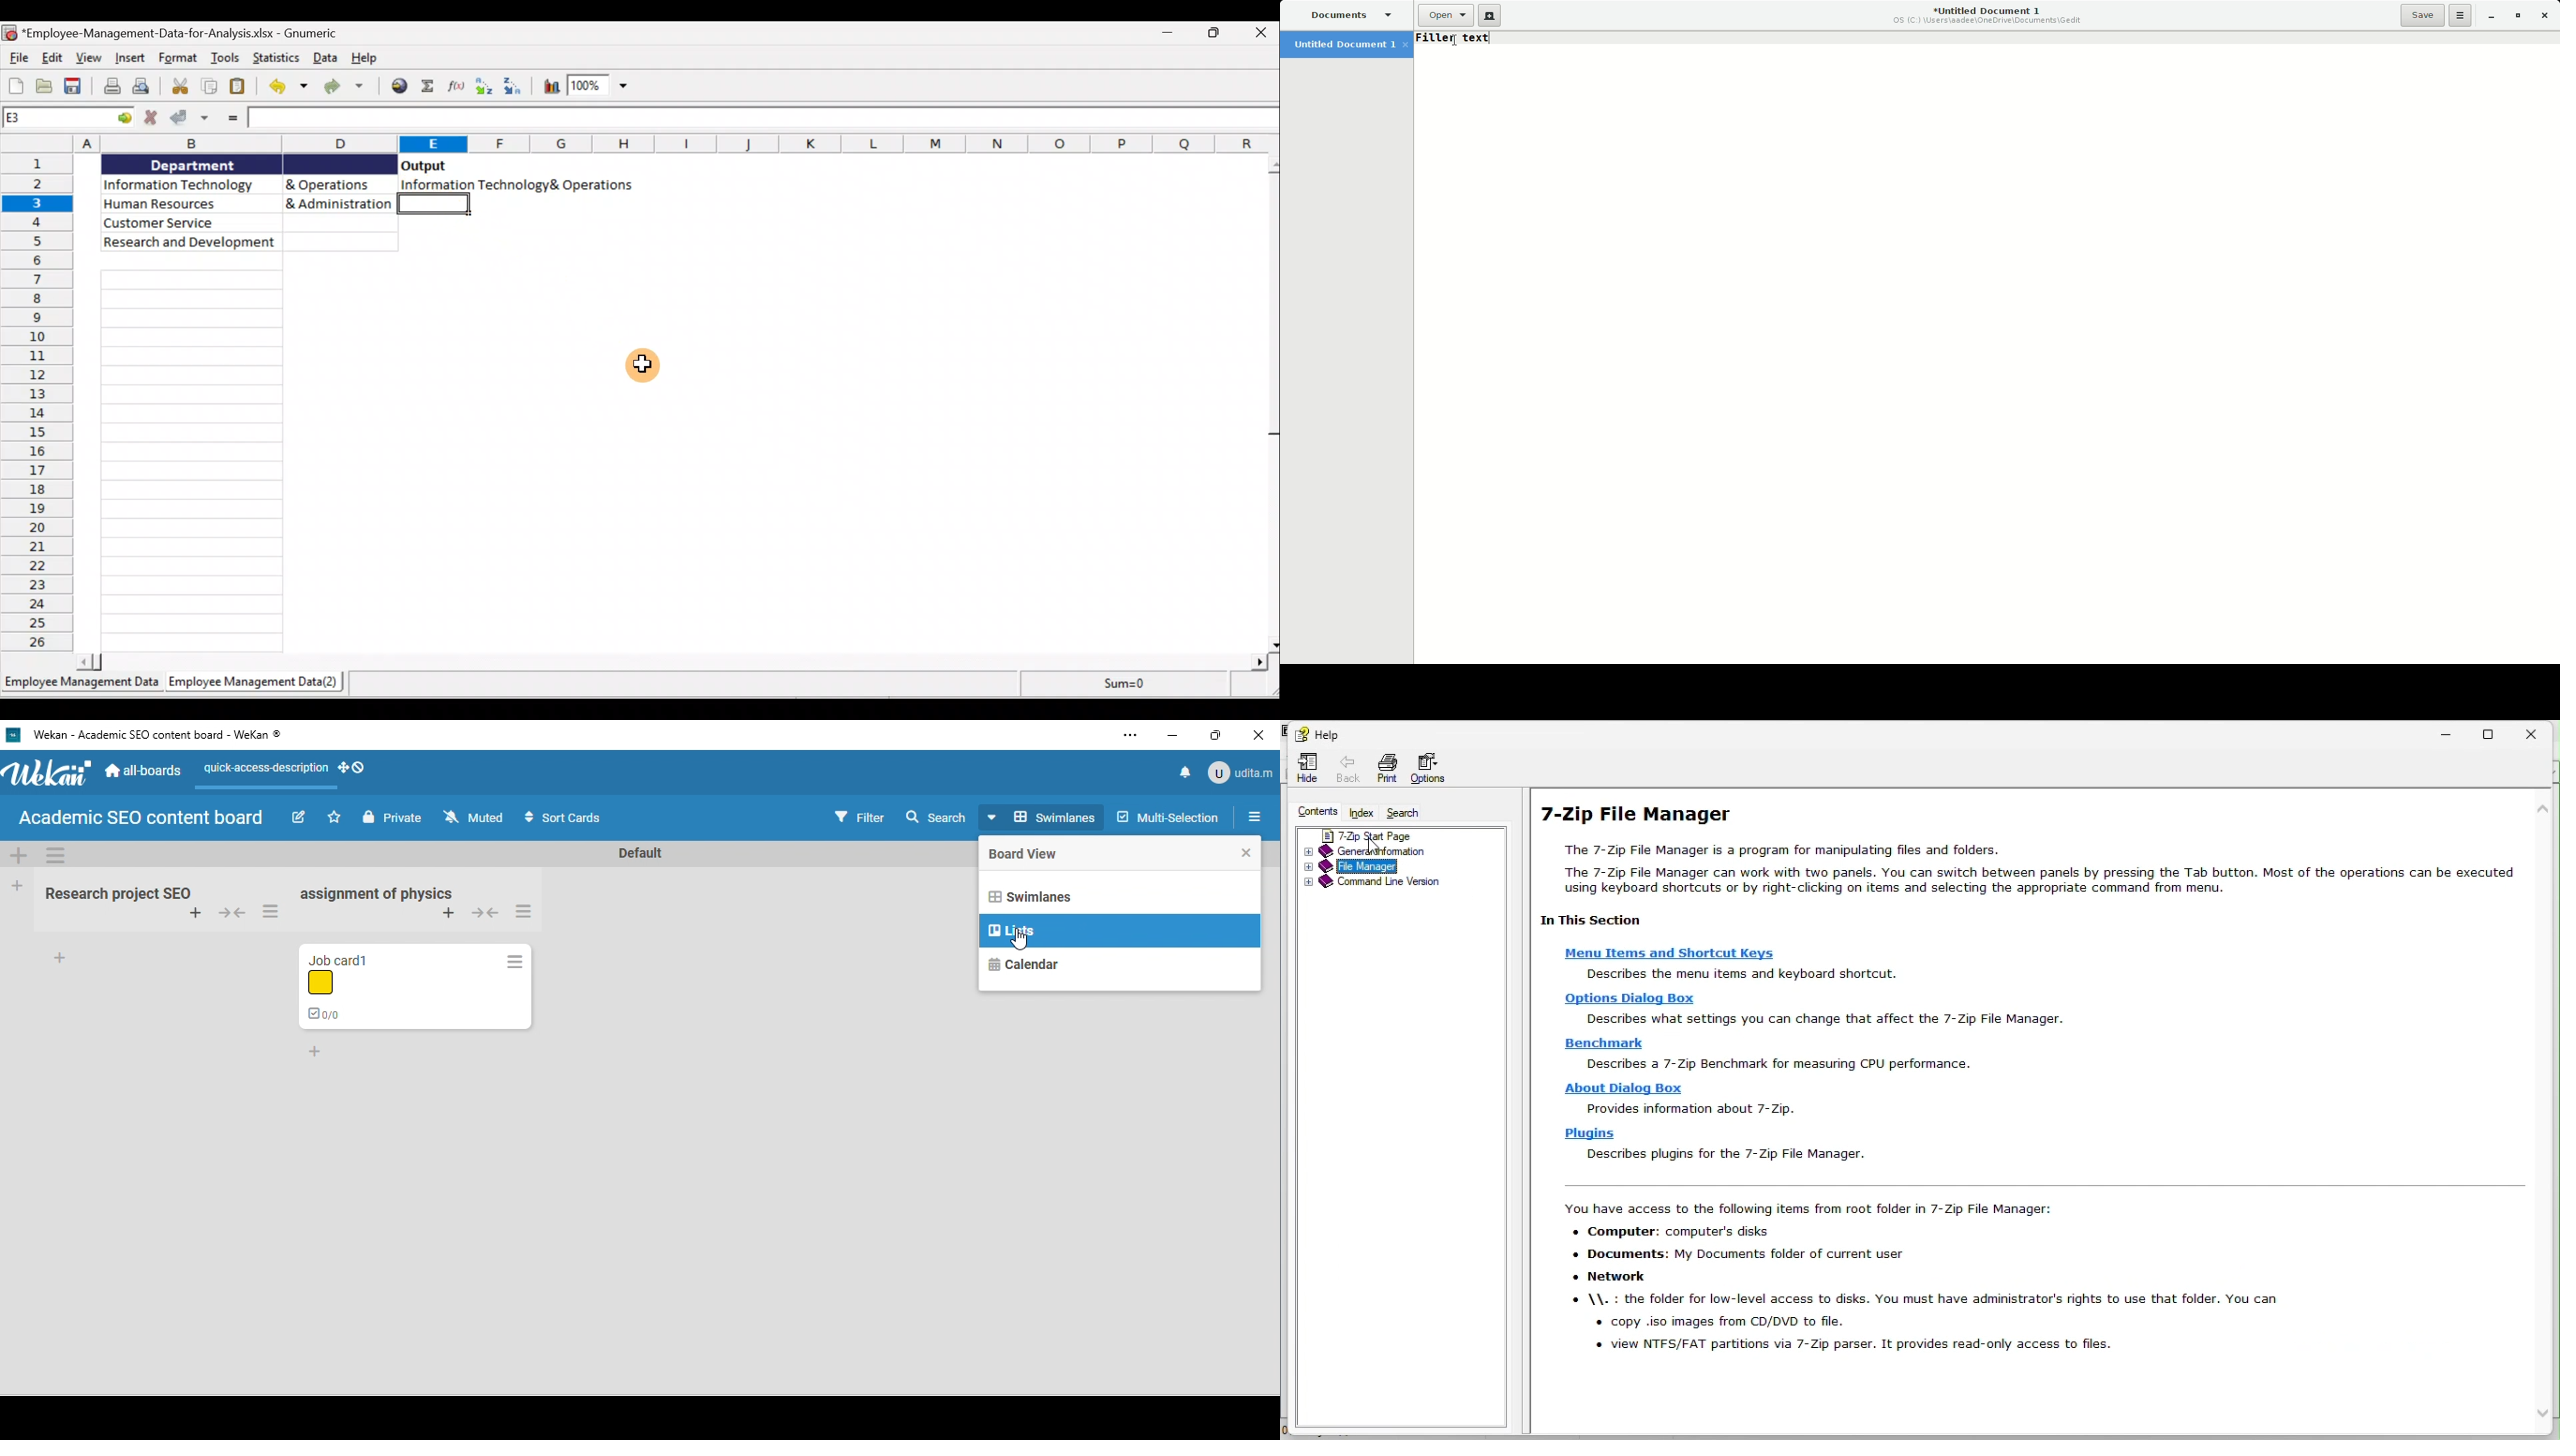 This screenshot has height=1456, width=2576. Describe the element at coordinates (1013, 930) in the screenshot. I see `Lists` at that location.